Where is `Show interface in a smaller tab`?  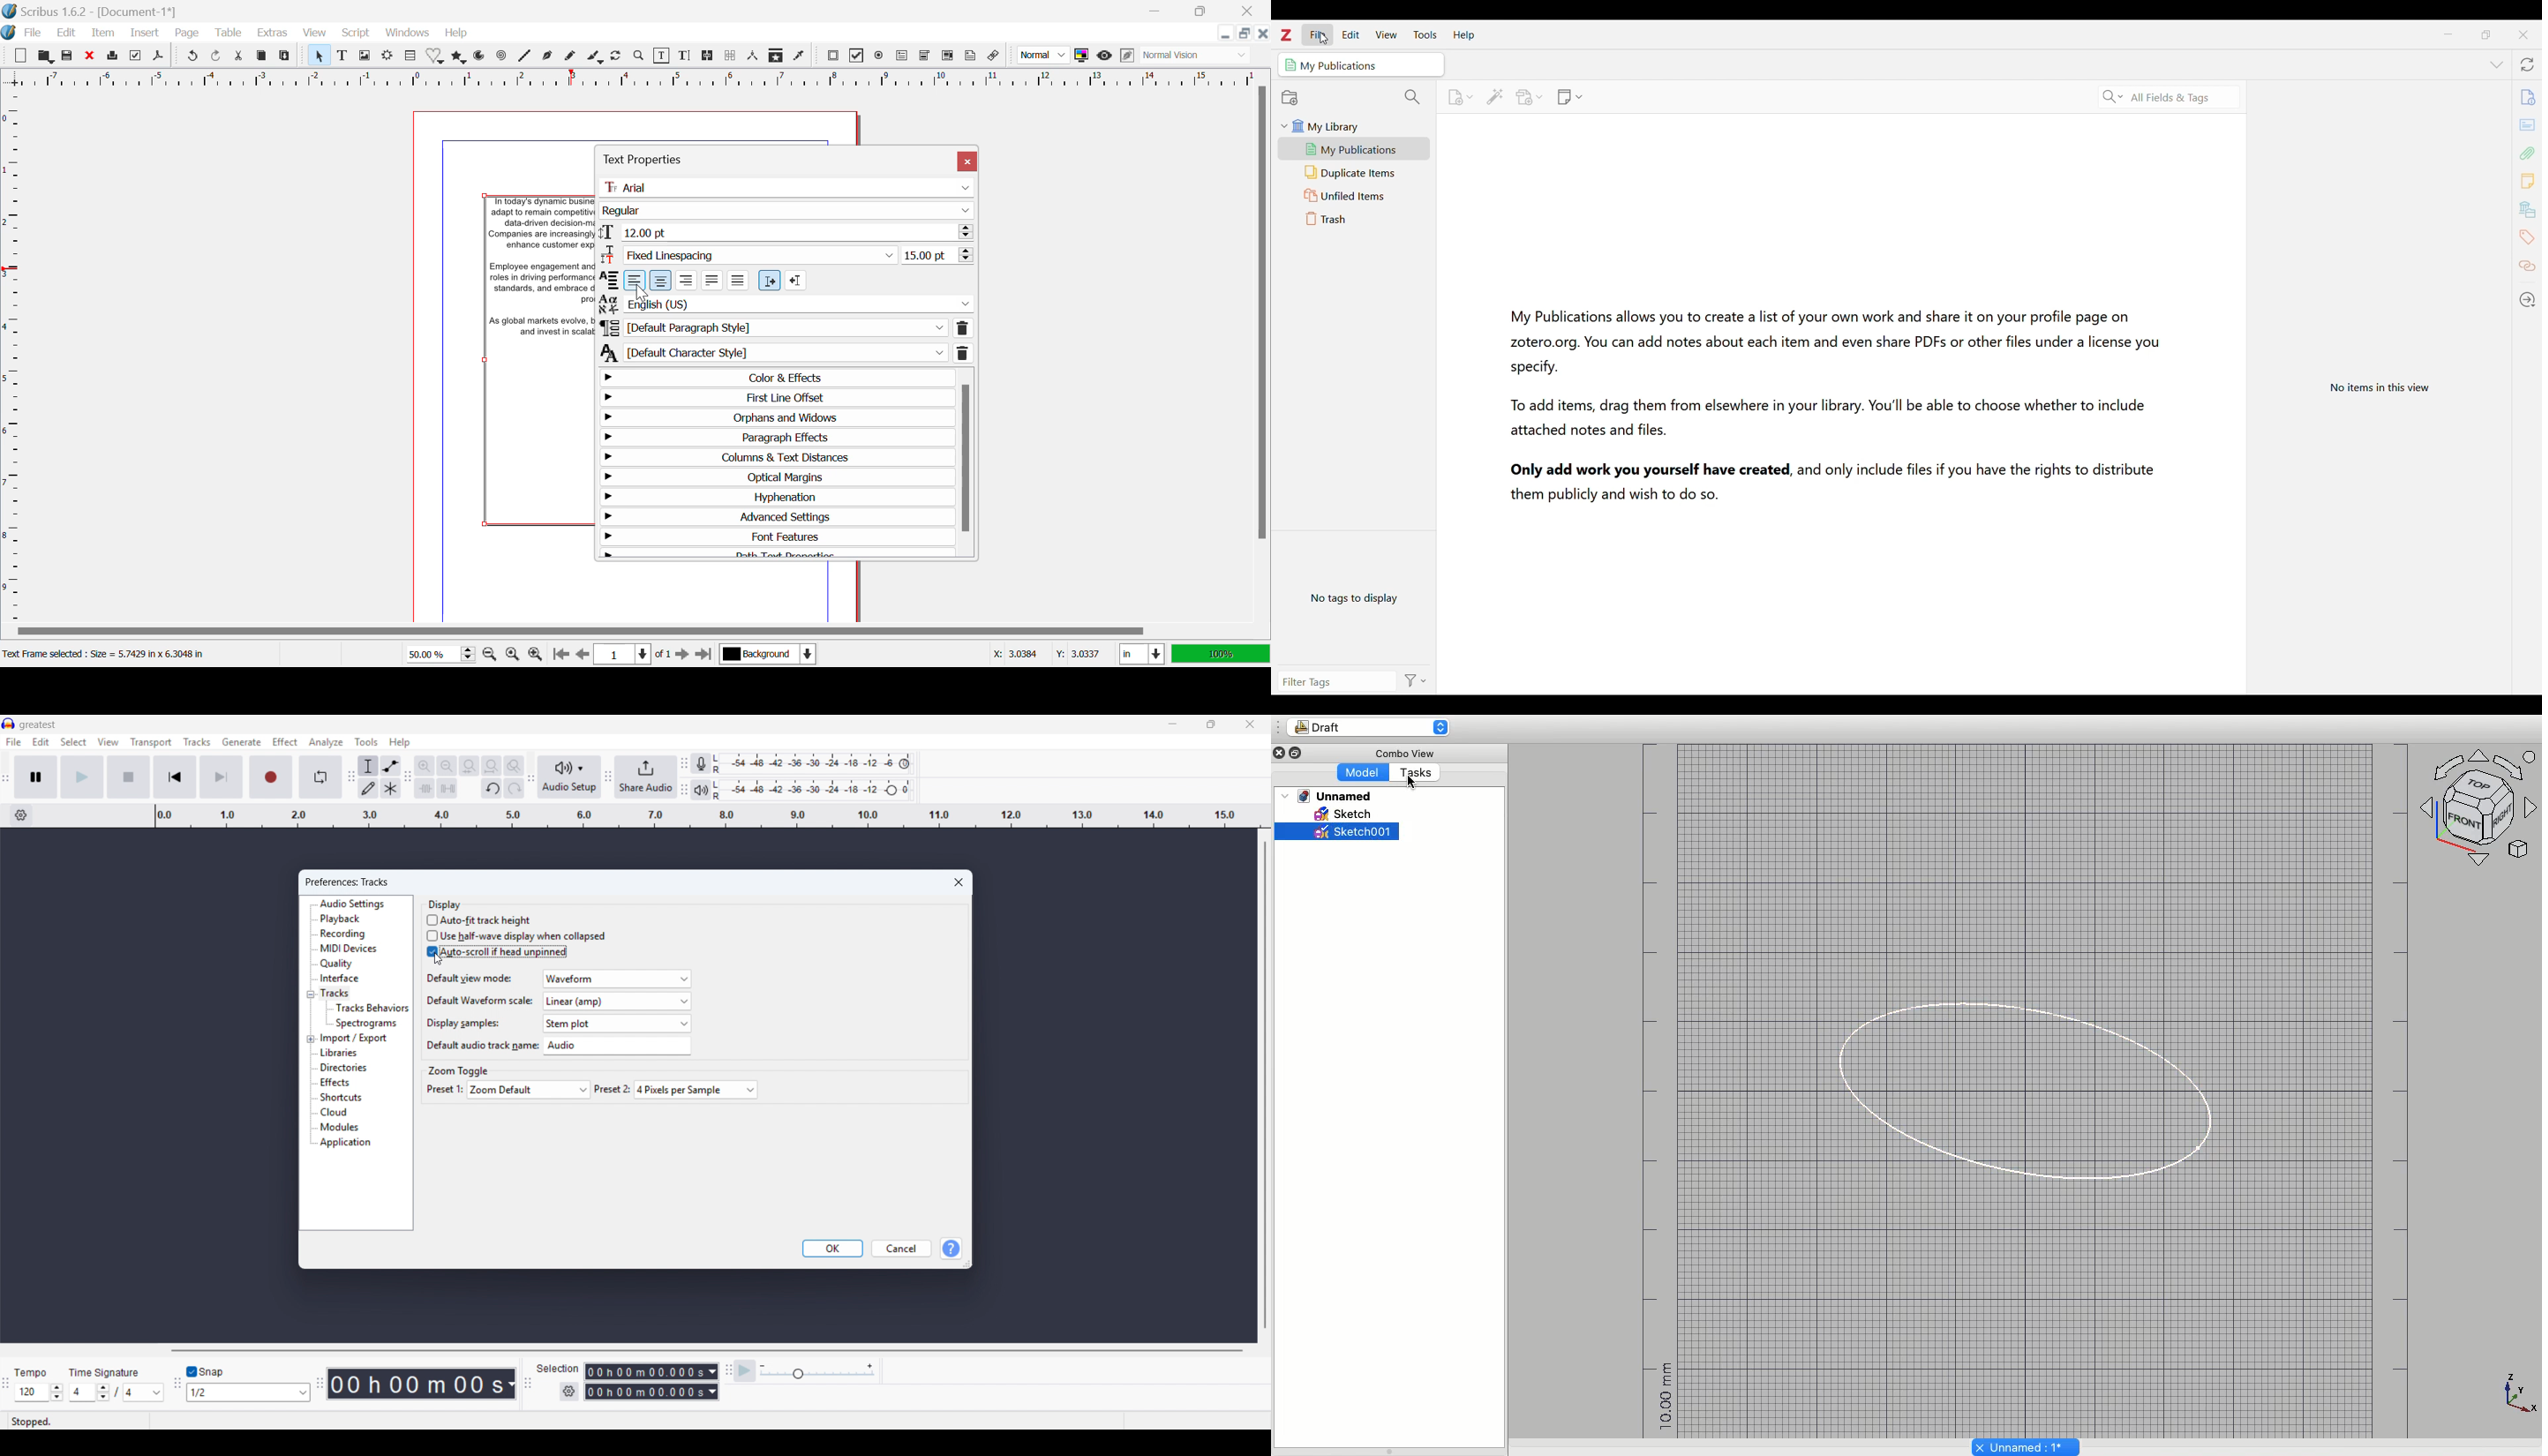
Show interface in a smaller tab is located at coordinates (2485, 34).